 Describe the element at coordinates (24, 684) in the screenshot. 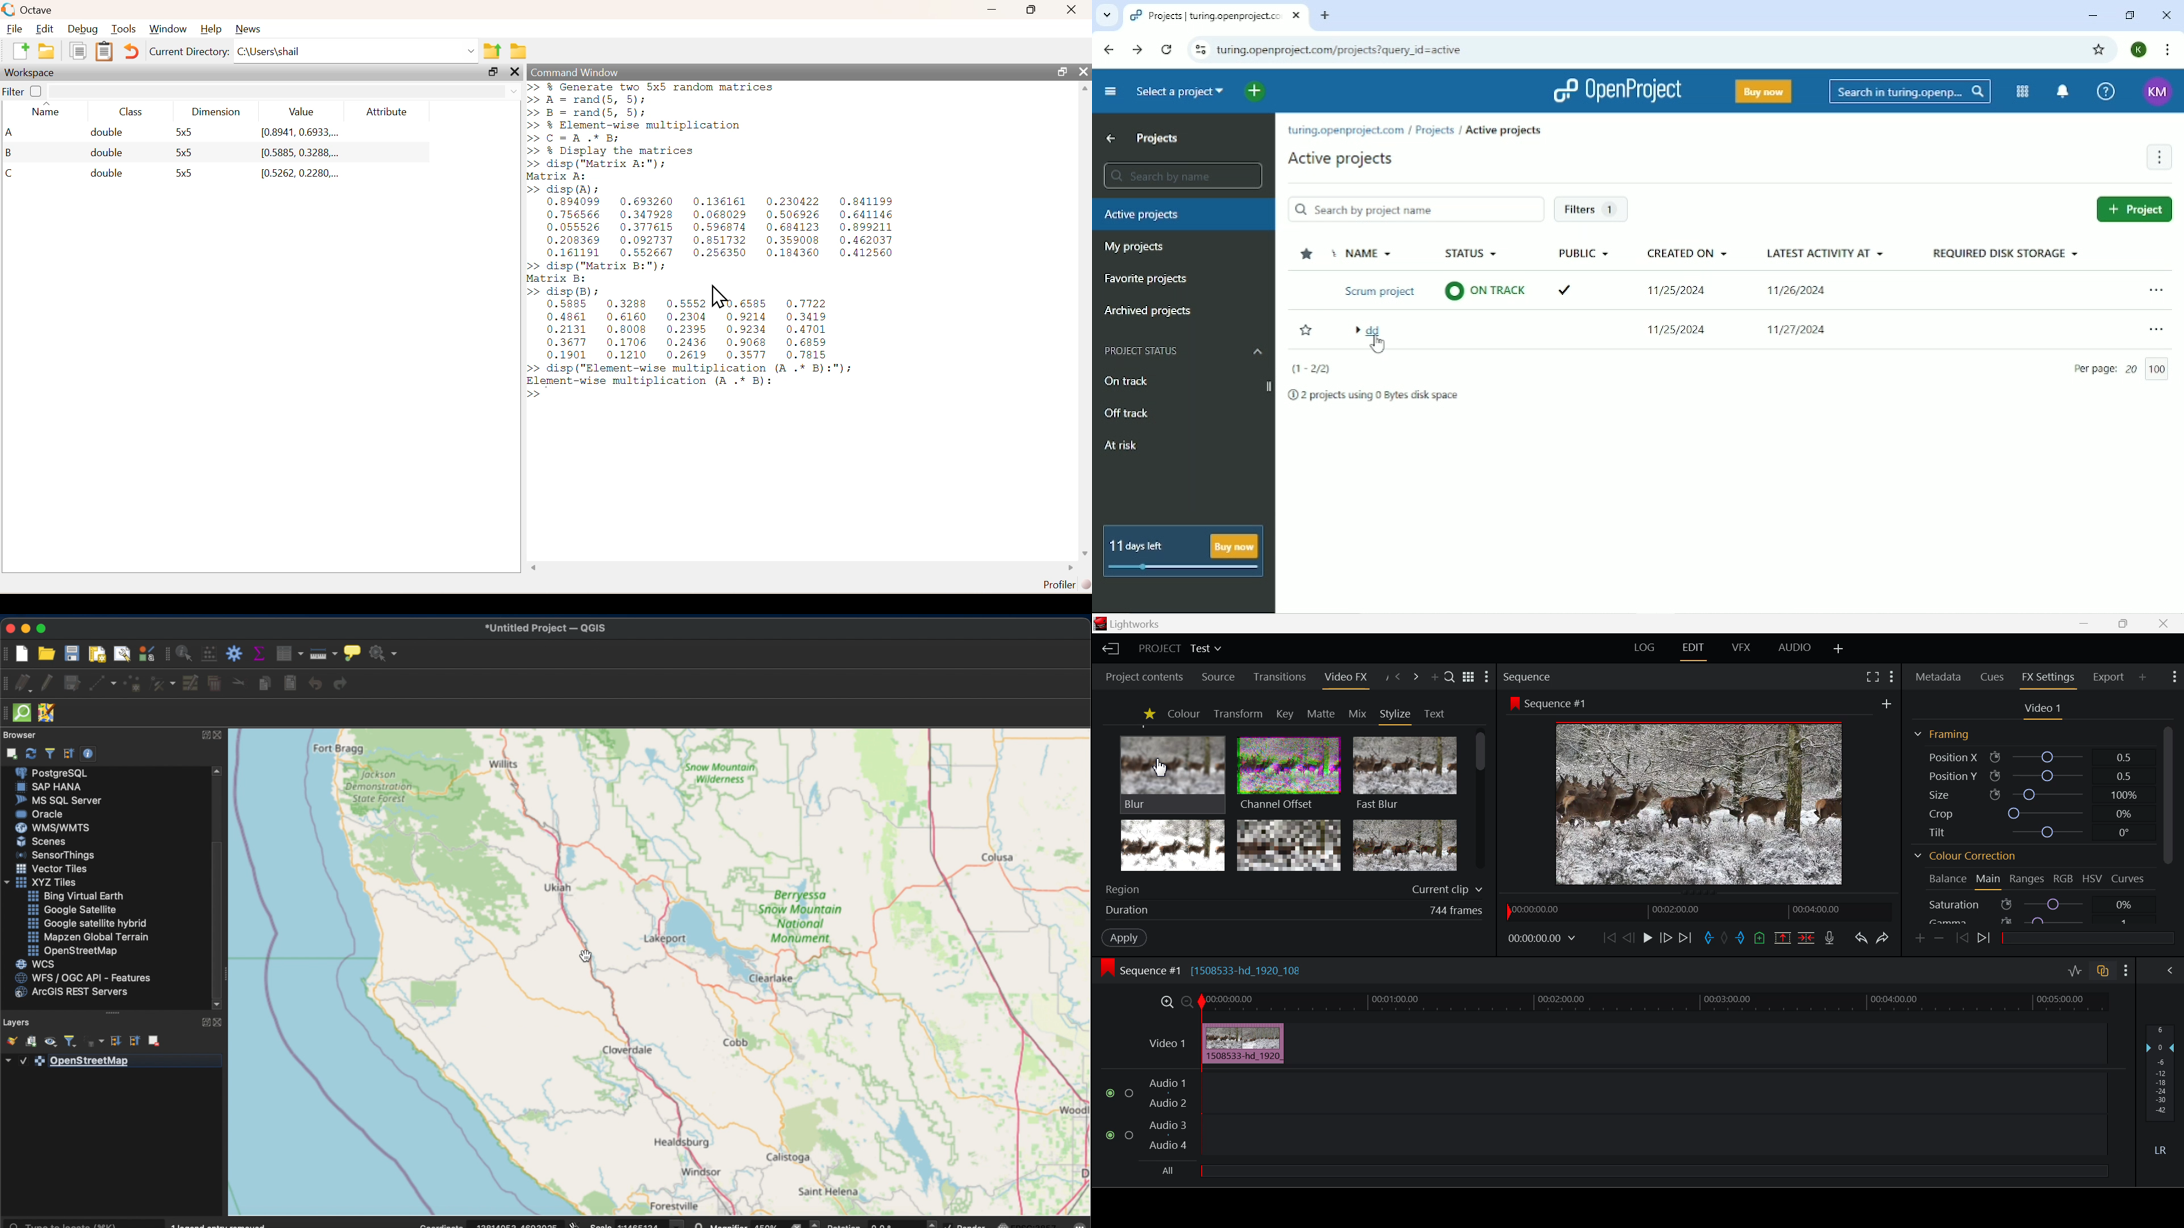

I see `current edits` at that location.